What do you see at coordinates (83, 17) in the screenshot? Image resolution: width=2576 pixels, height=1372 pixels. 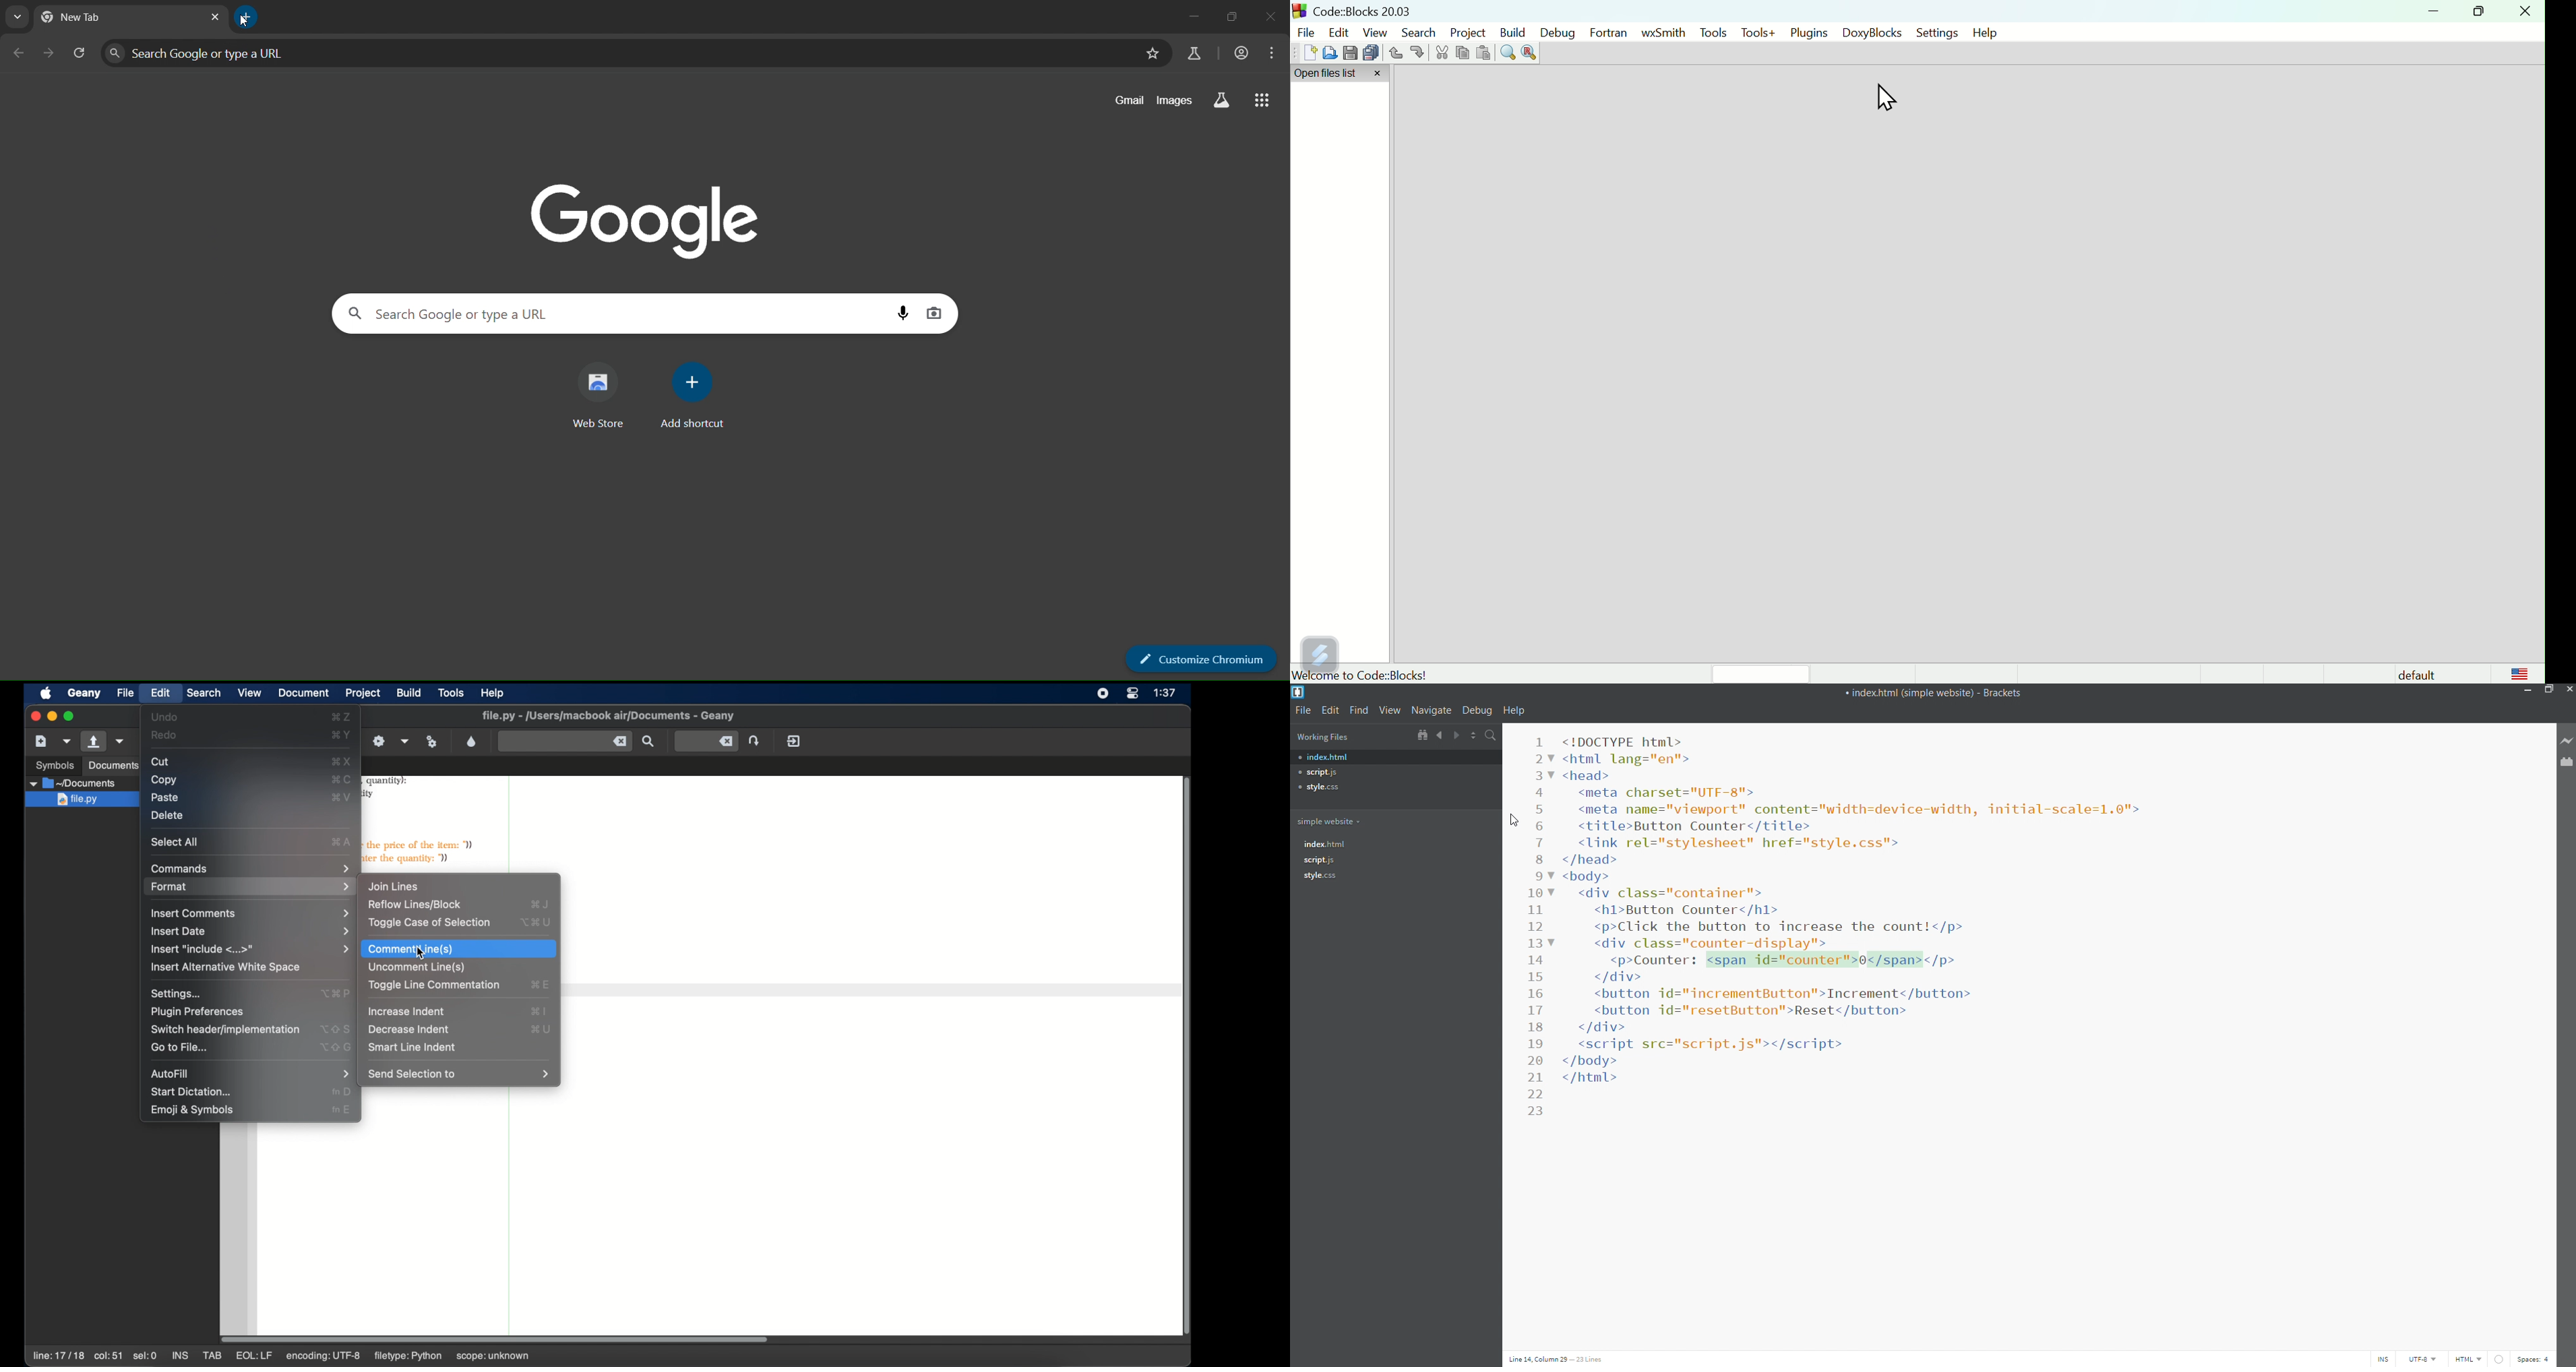 I see `current tab` at bounding box center [83, 17].